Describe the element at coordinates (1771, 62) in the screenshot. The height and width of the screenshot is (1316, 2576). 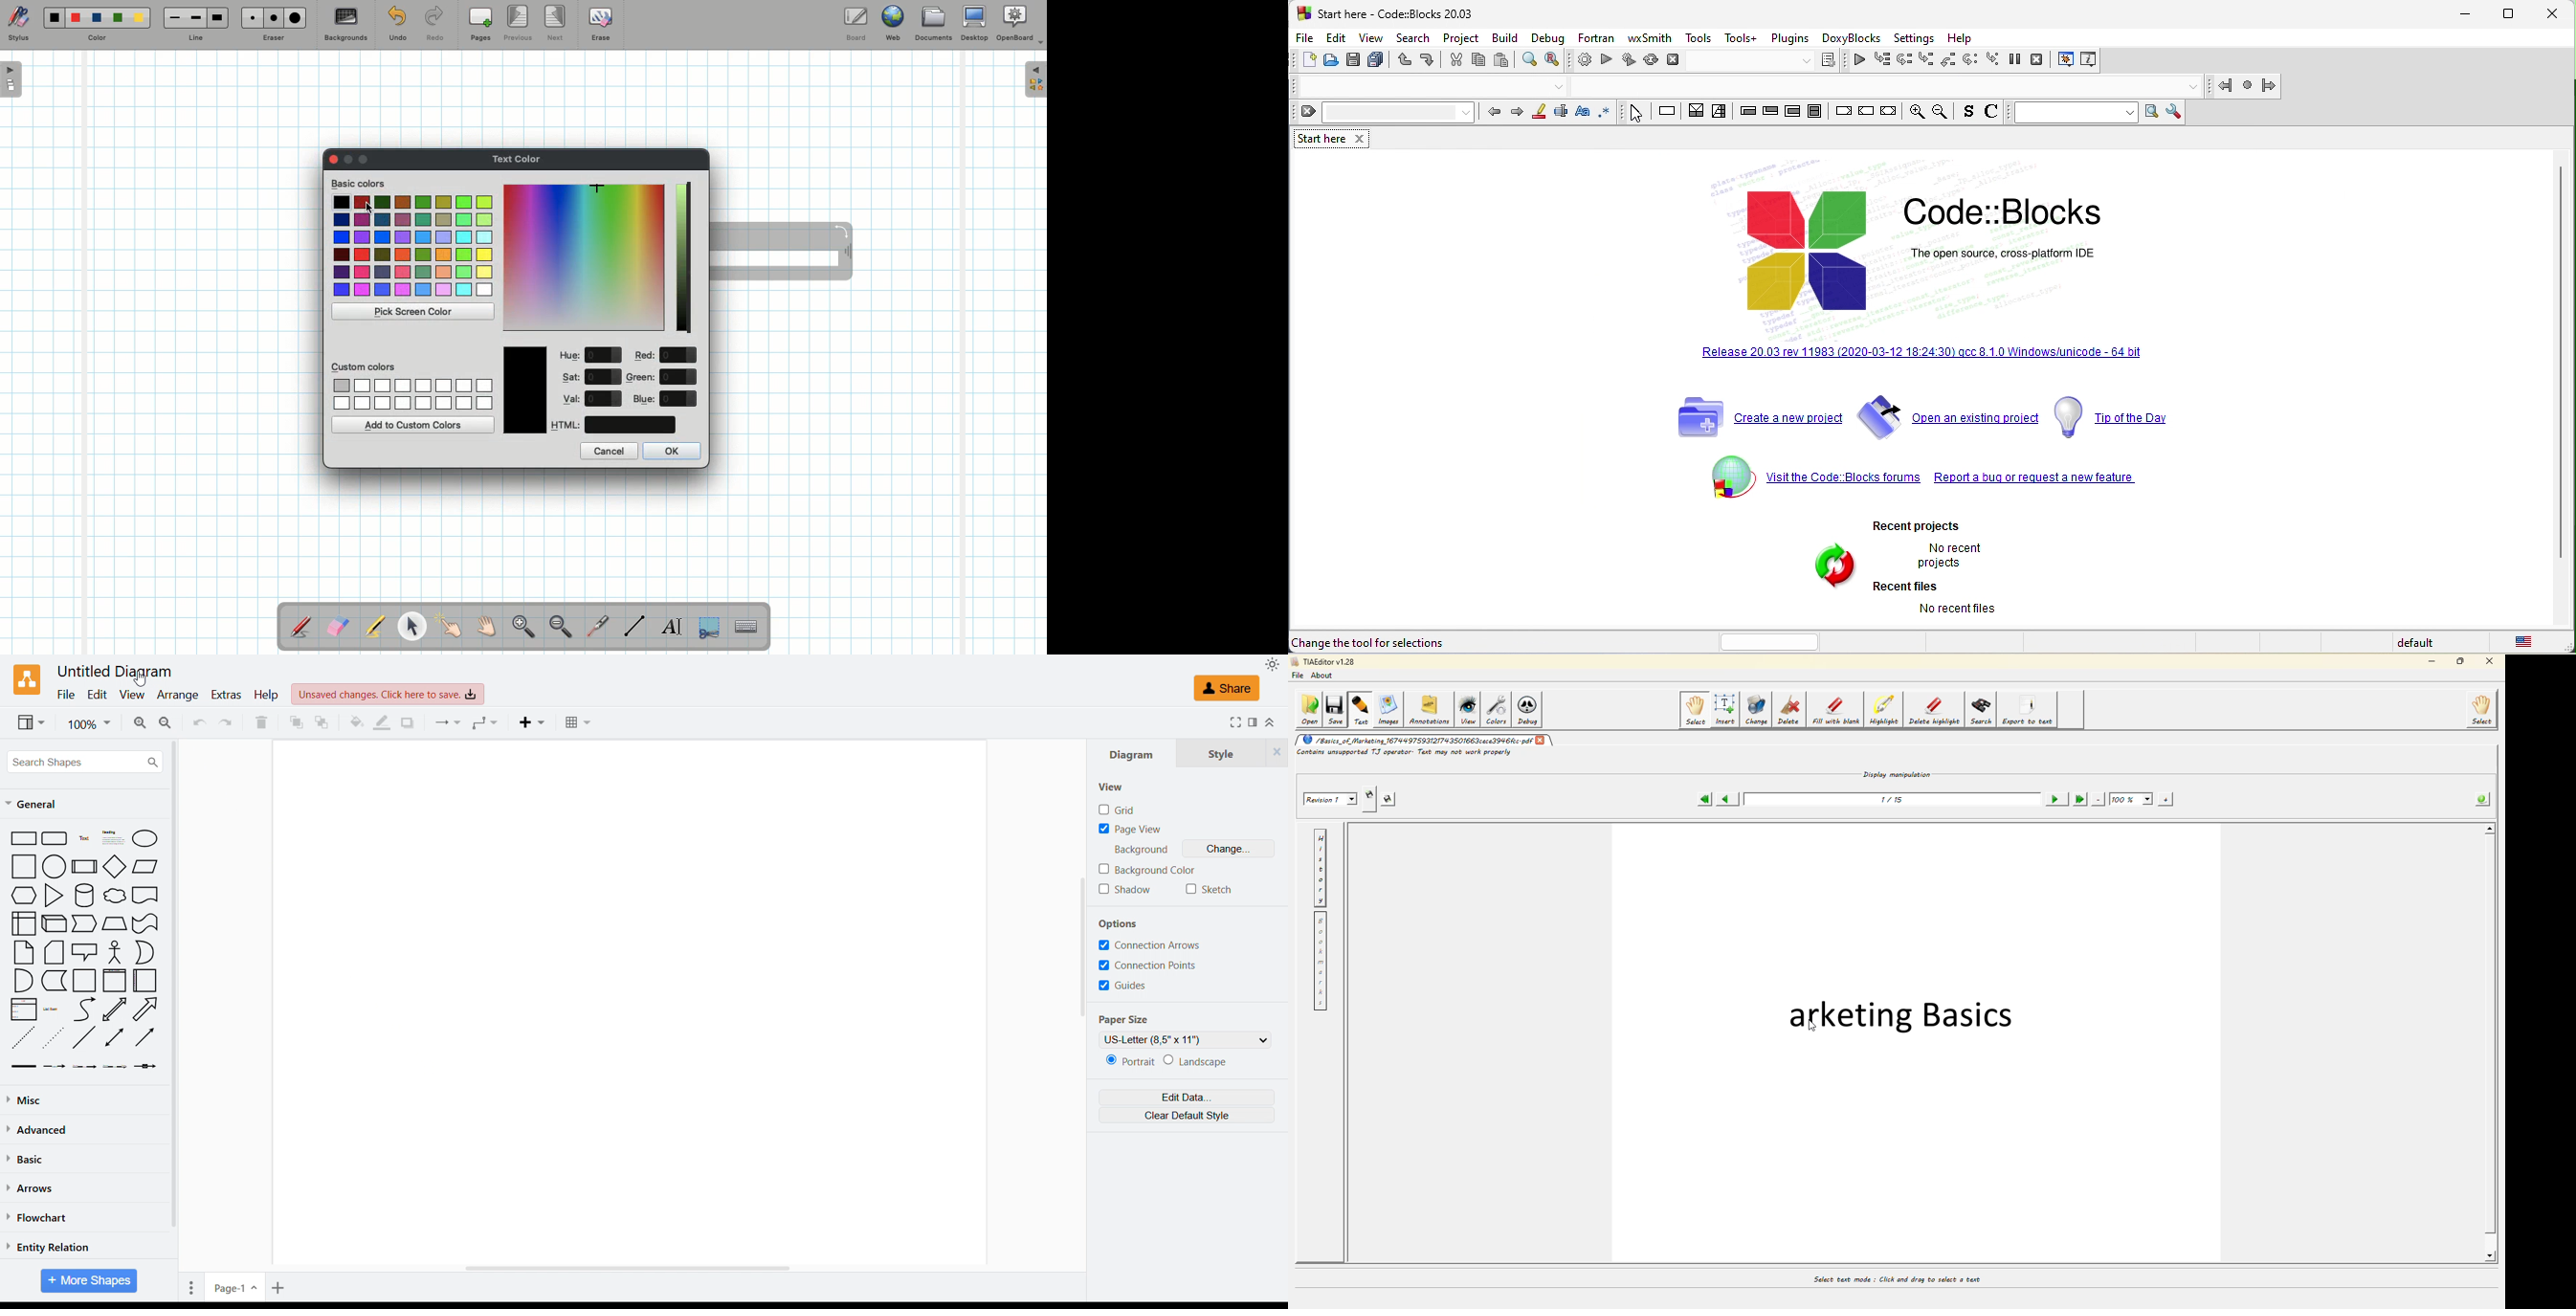
I see `select target dialog` at that location.